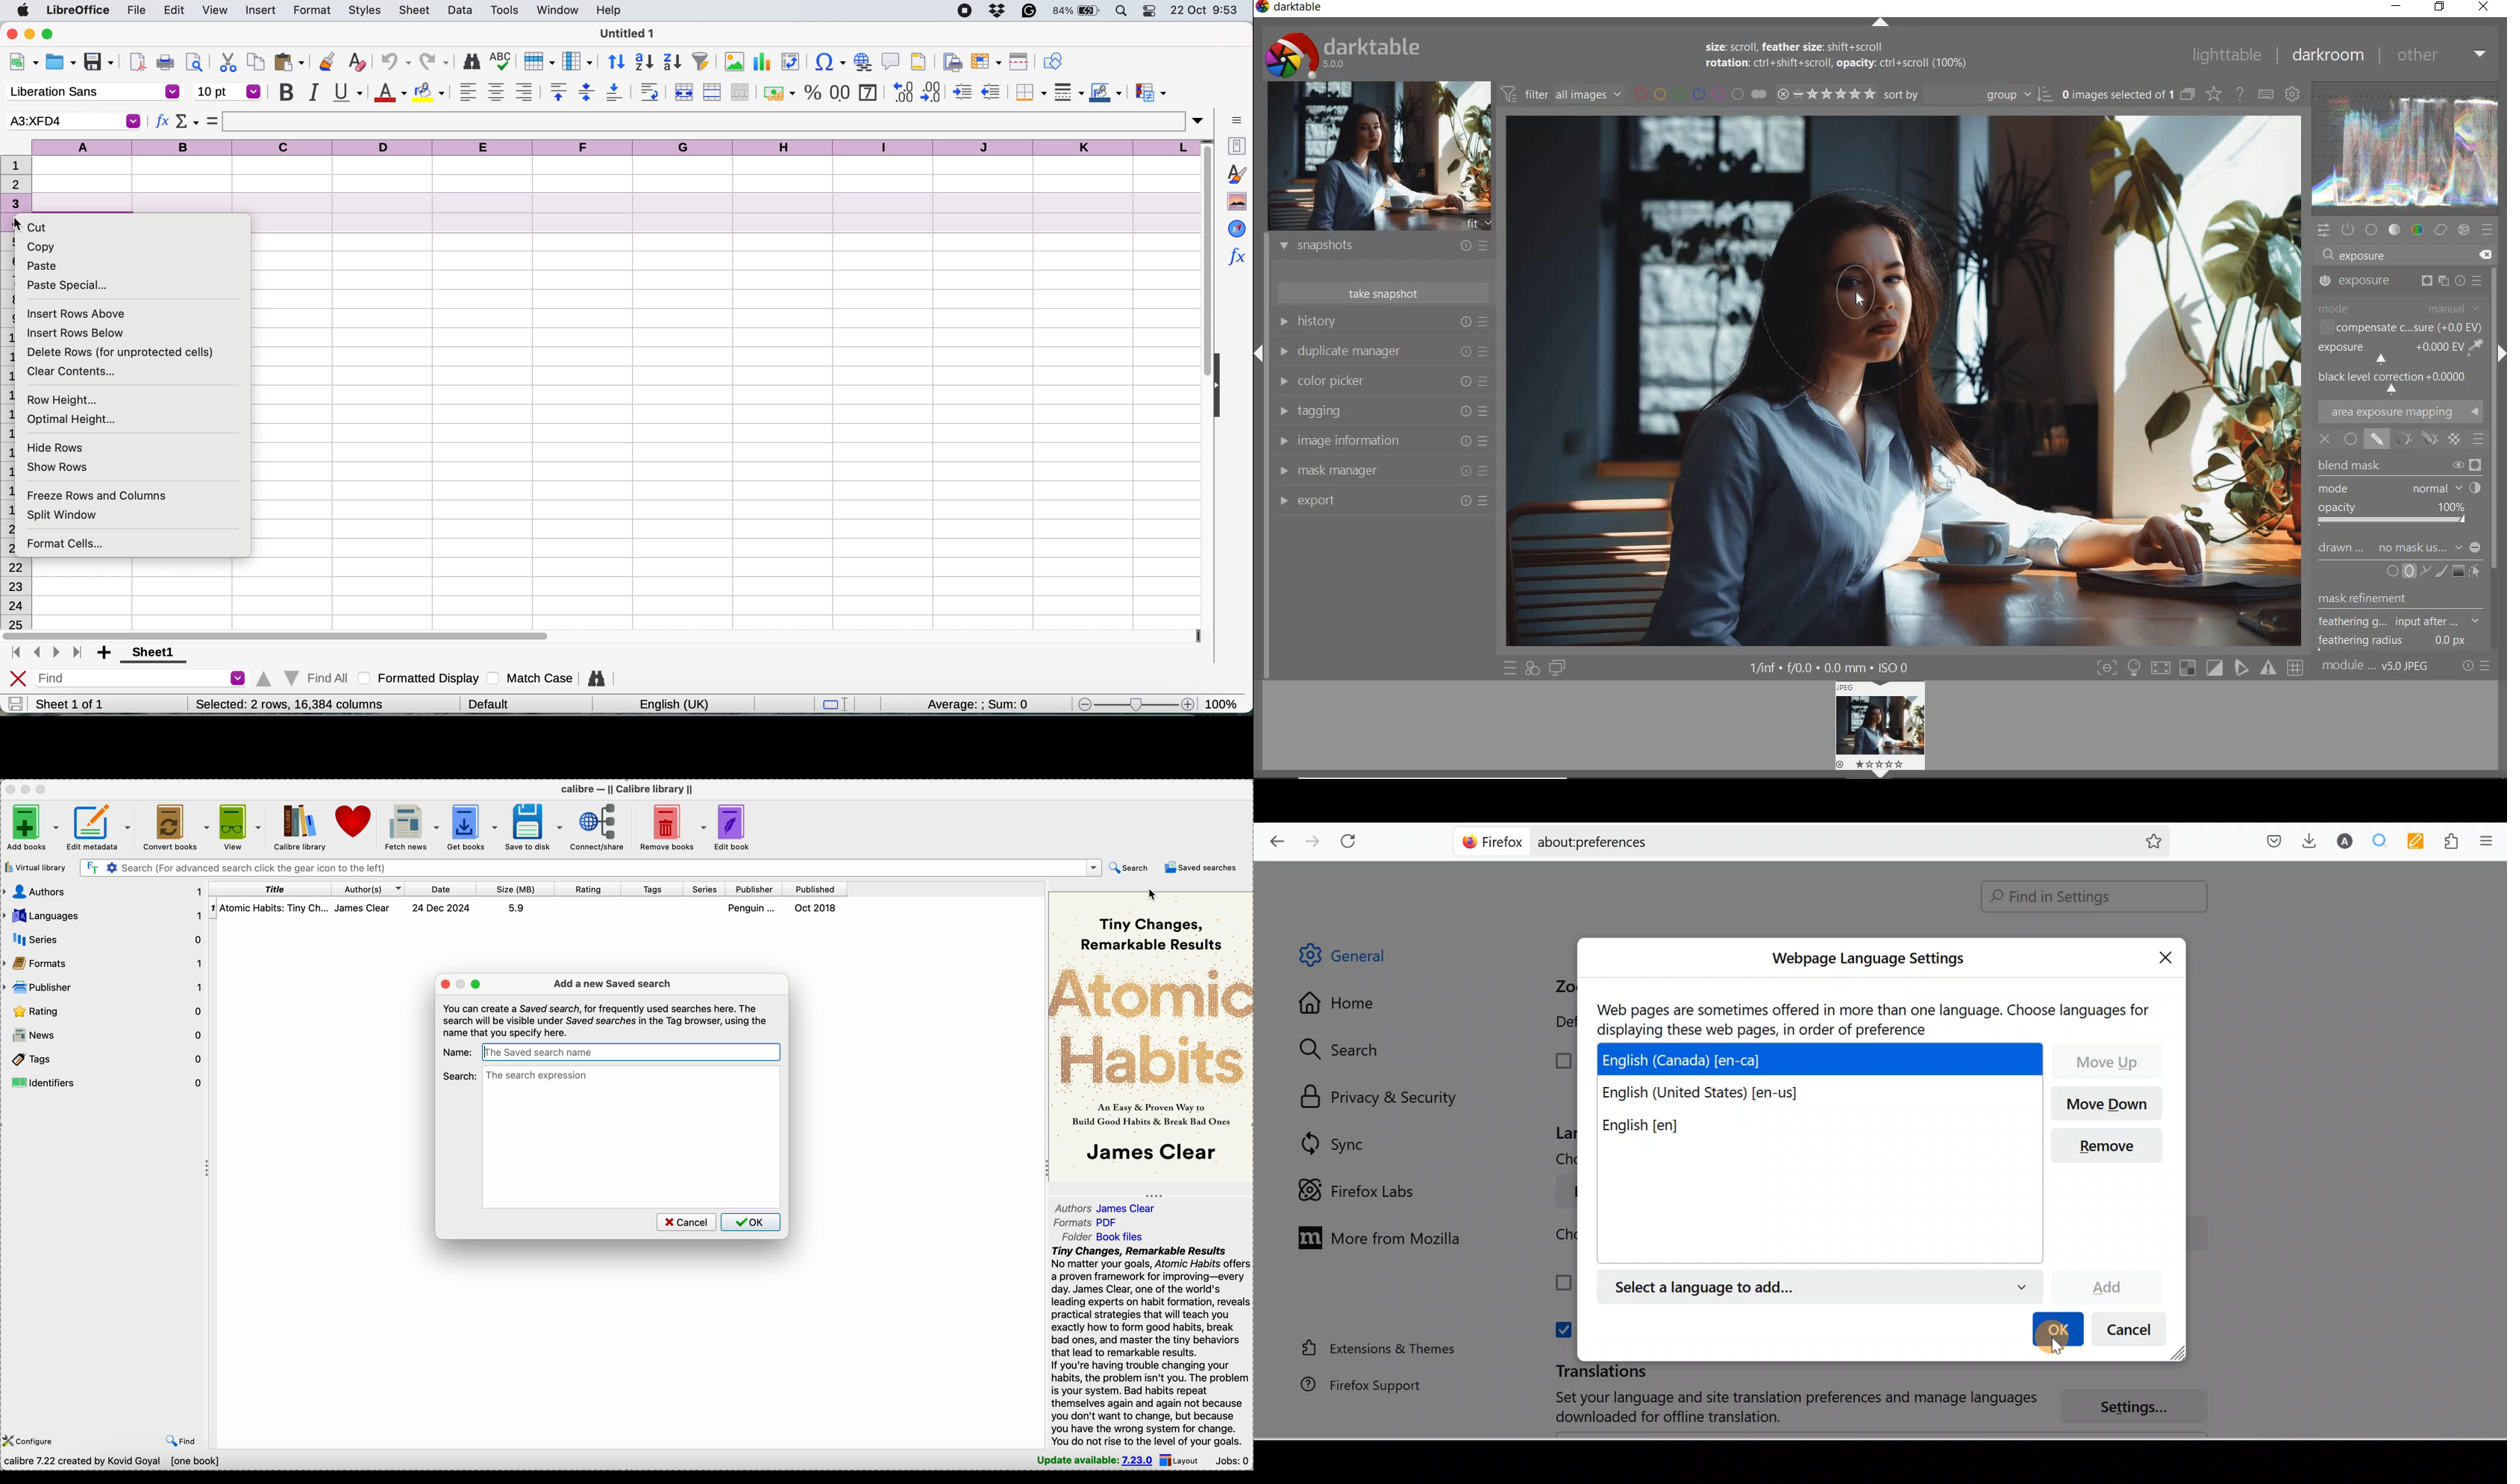  I want to click on close, so click(18, 680).